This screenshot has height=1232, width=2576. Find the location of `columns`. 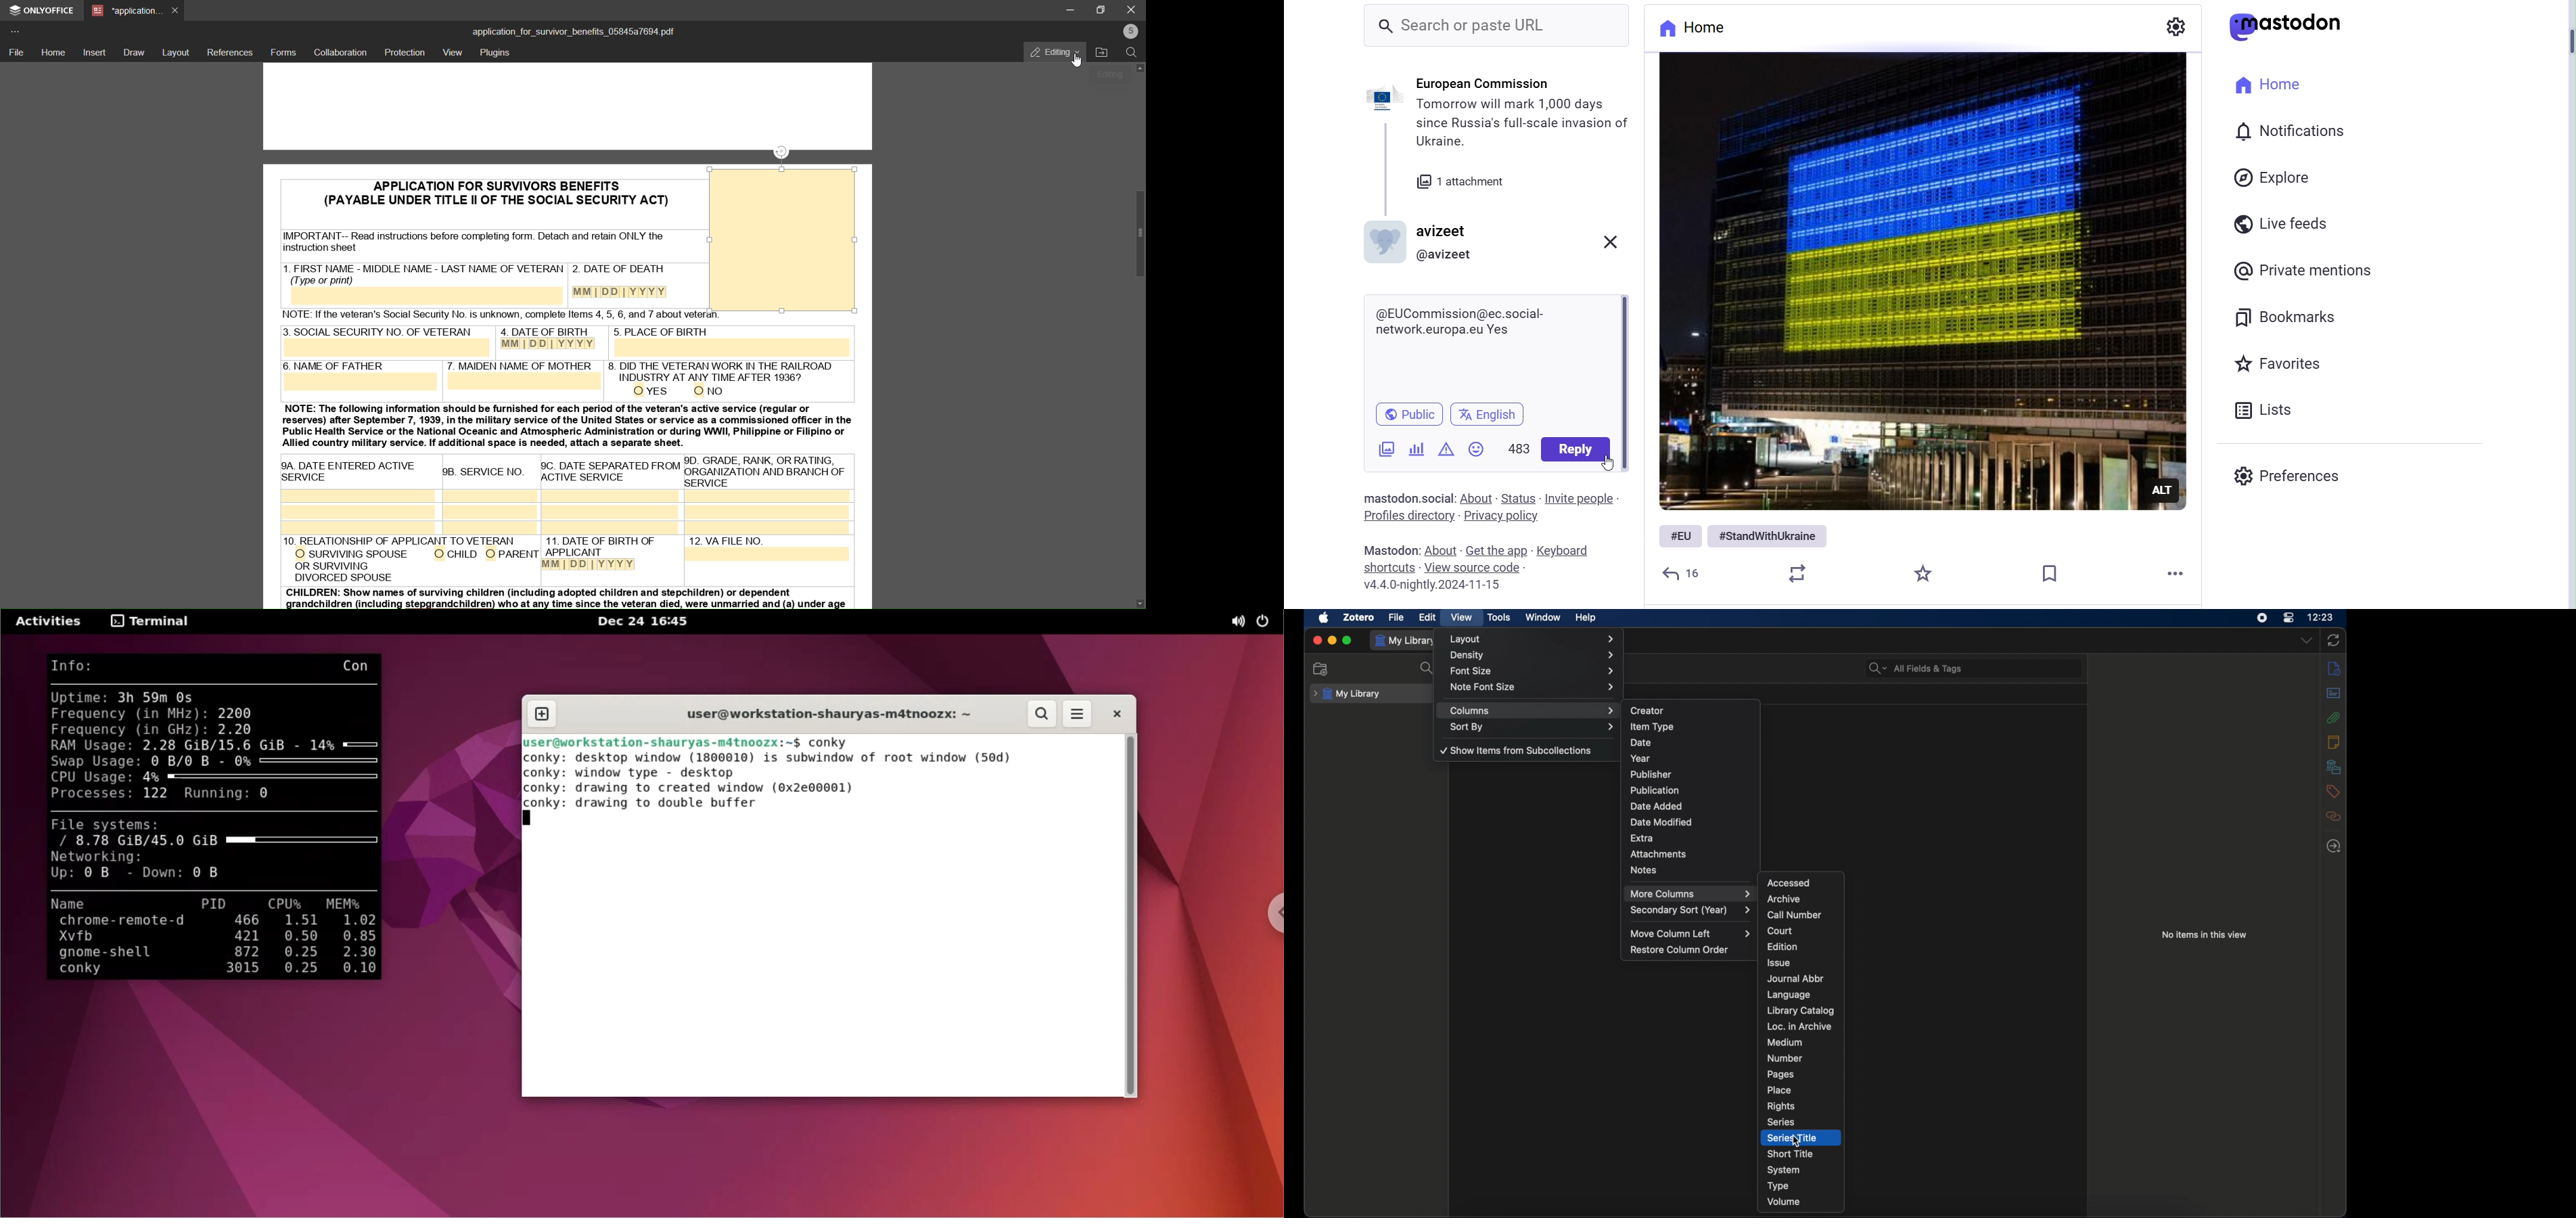

columns is located at coordinates (1532, 711).